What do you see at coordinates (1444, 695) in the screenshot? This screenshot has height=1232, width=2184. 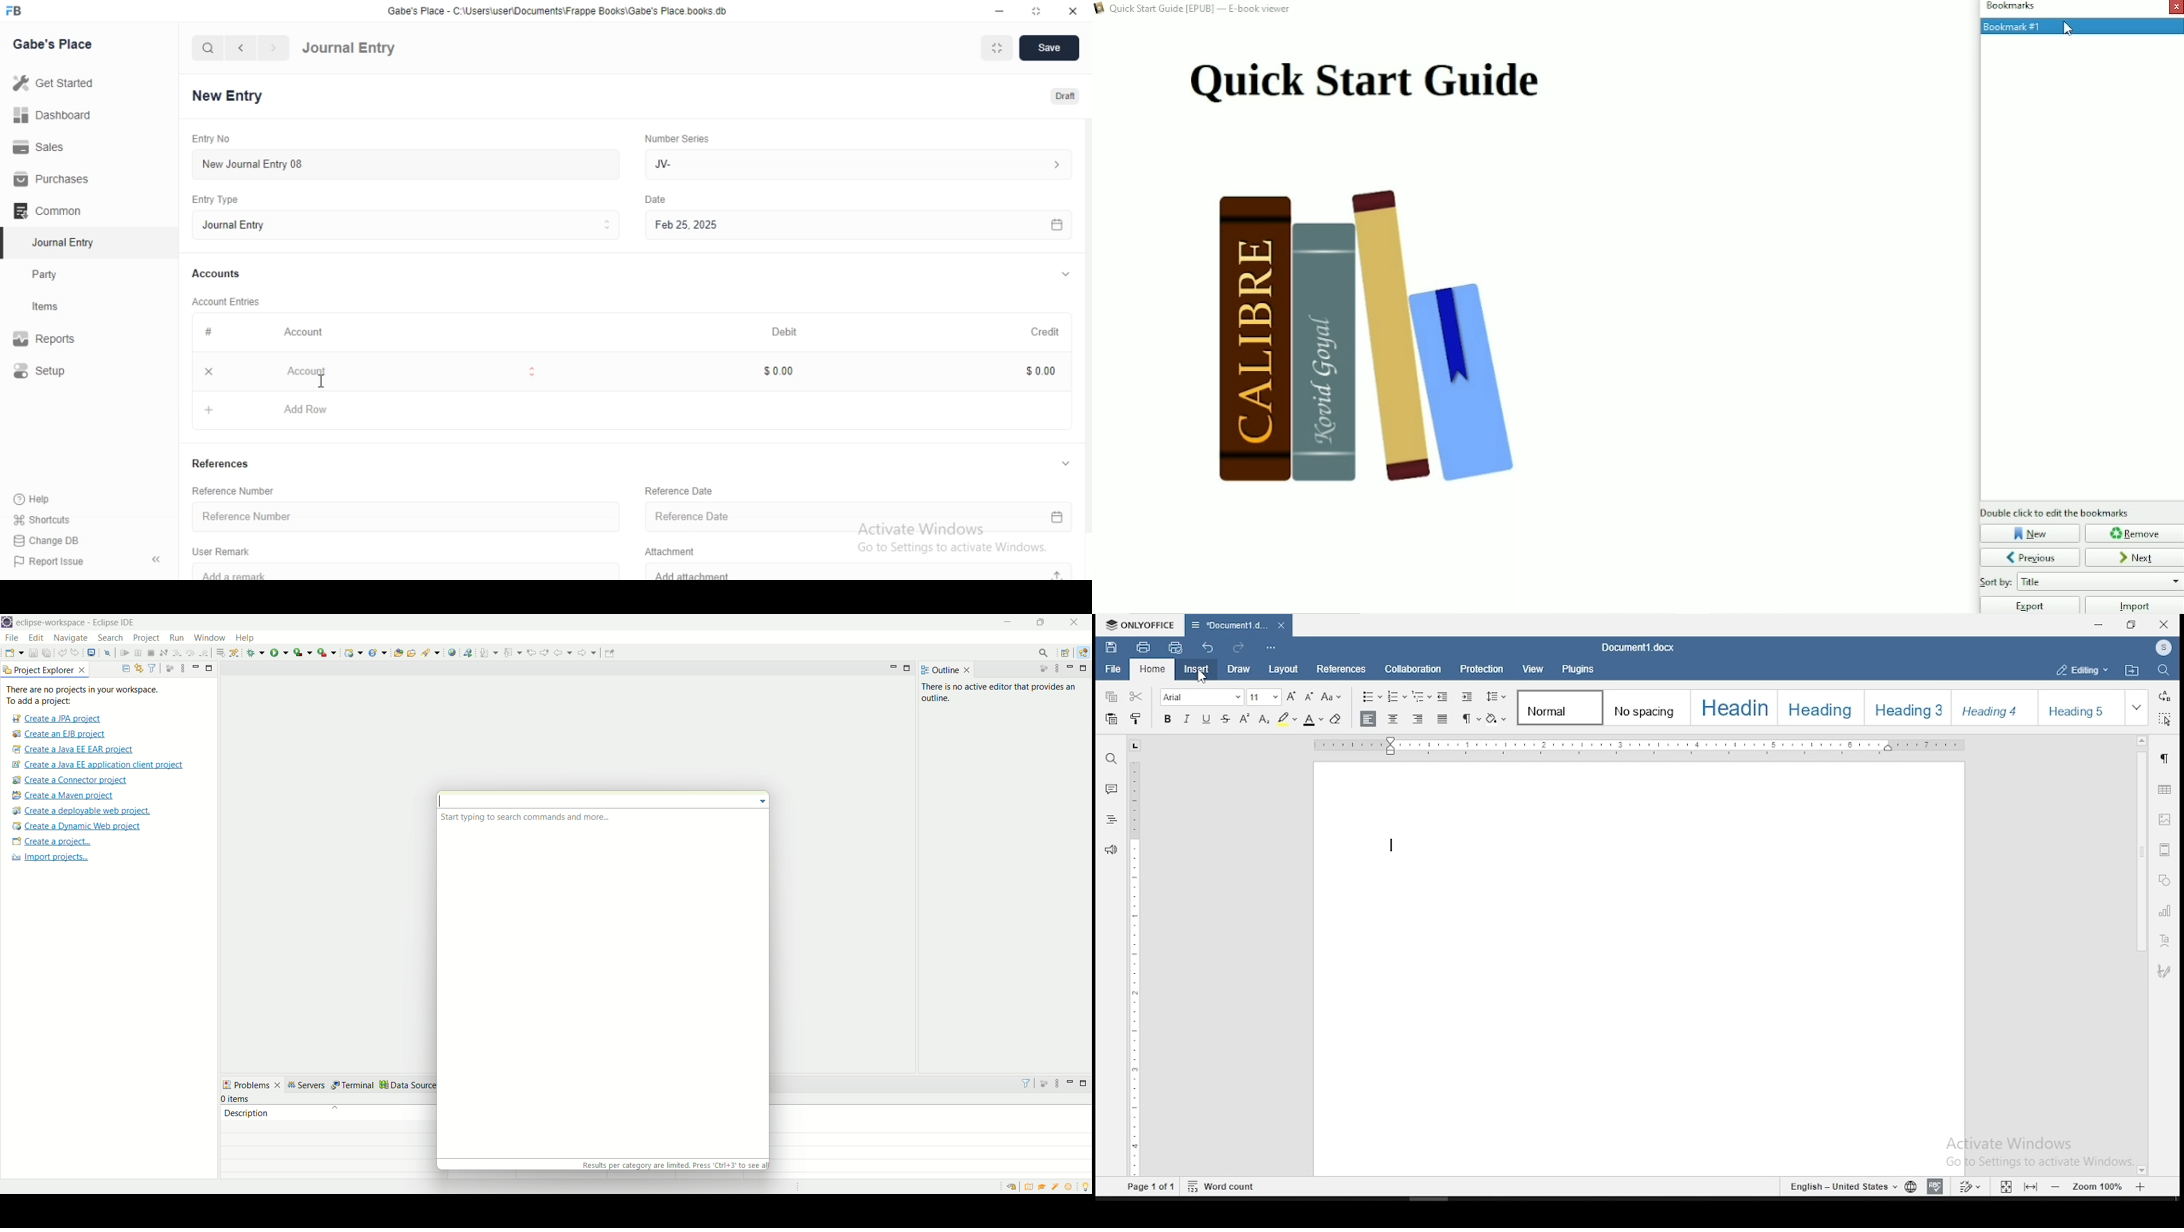 I see `decrease indent` at bounding box center [1444, 695].